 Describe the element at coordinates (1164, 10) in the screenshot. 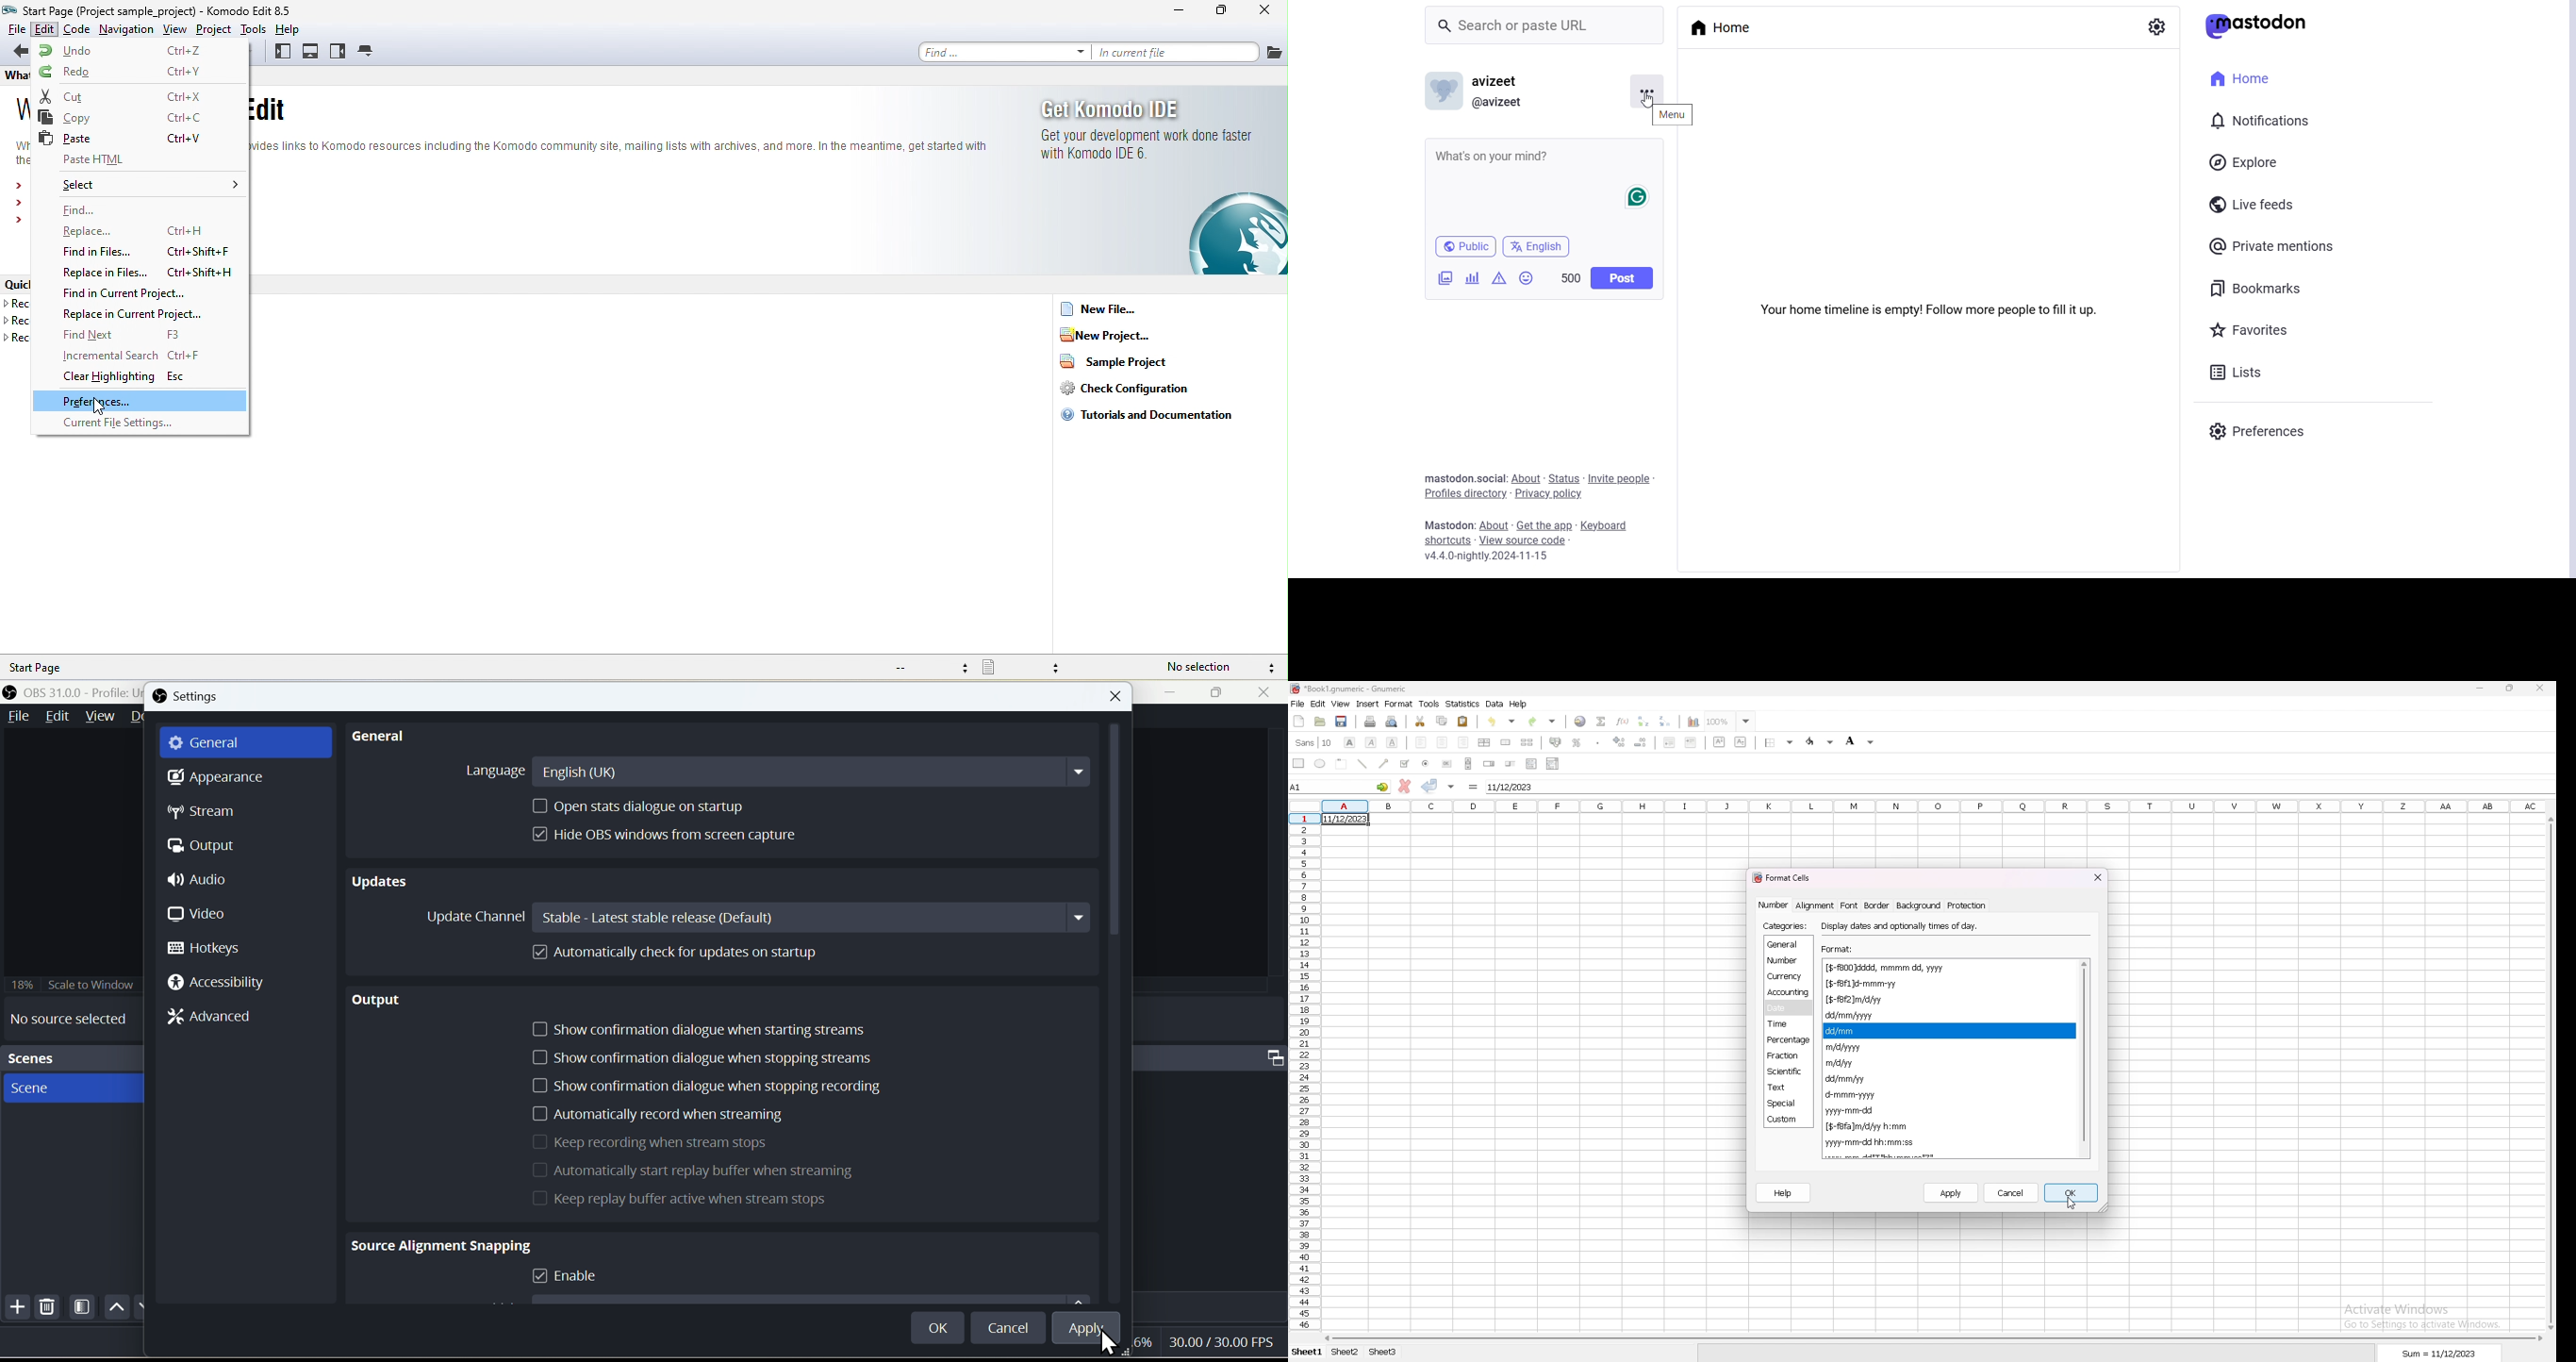

I see `minimize` at that location.